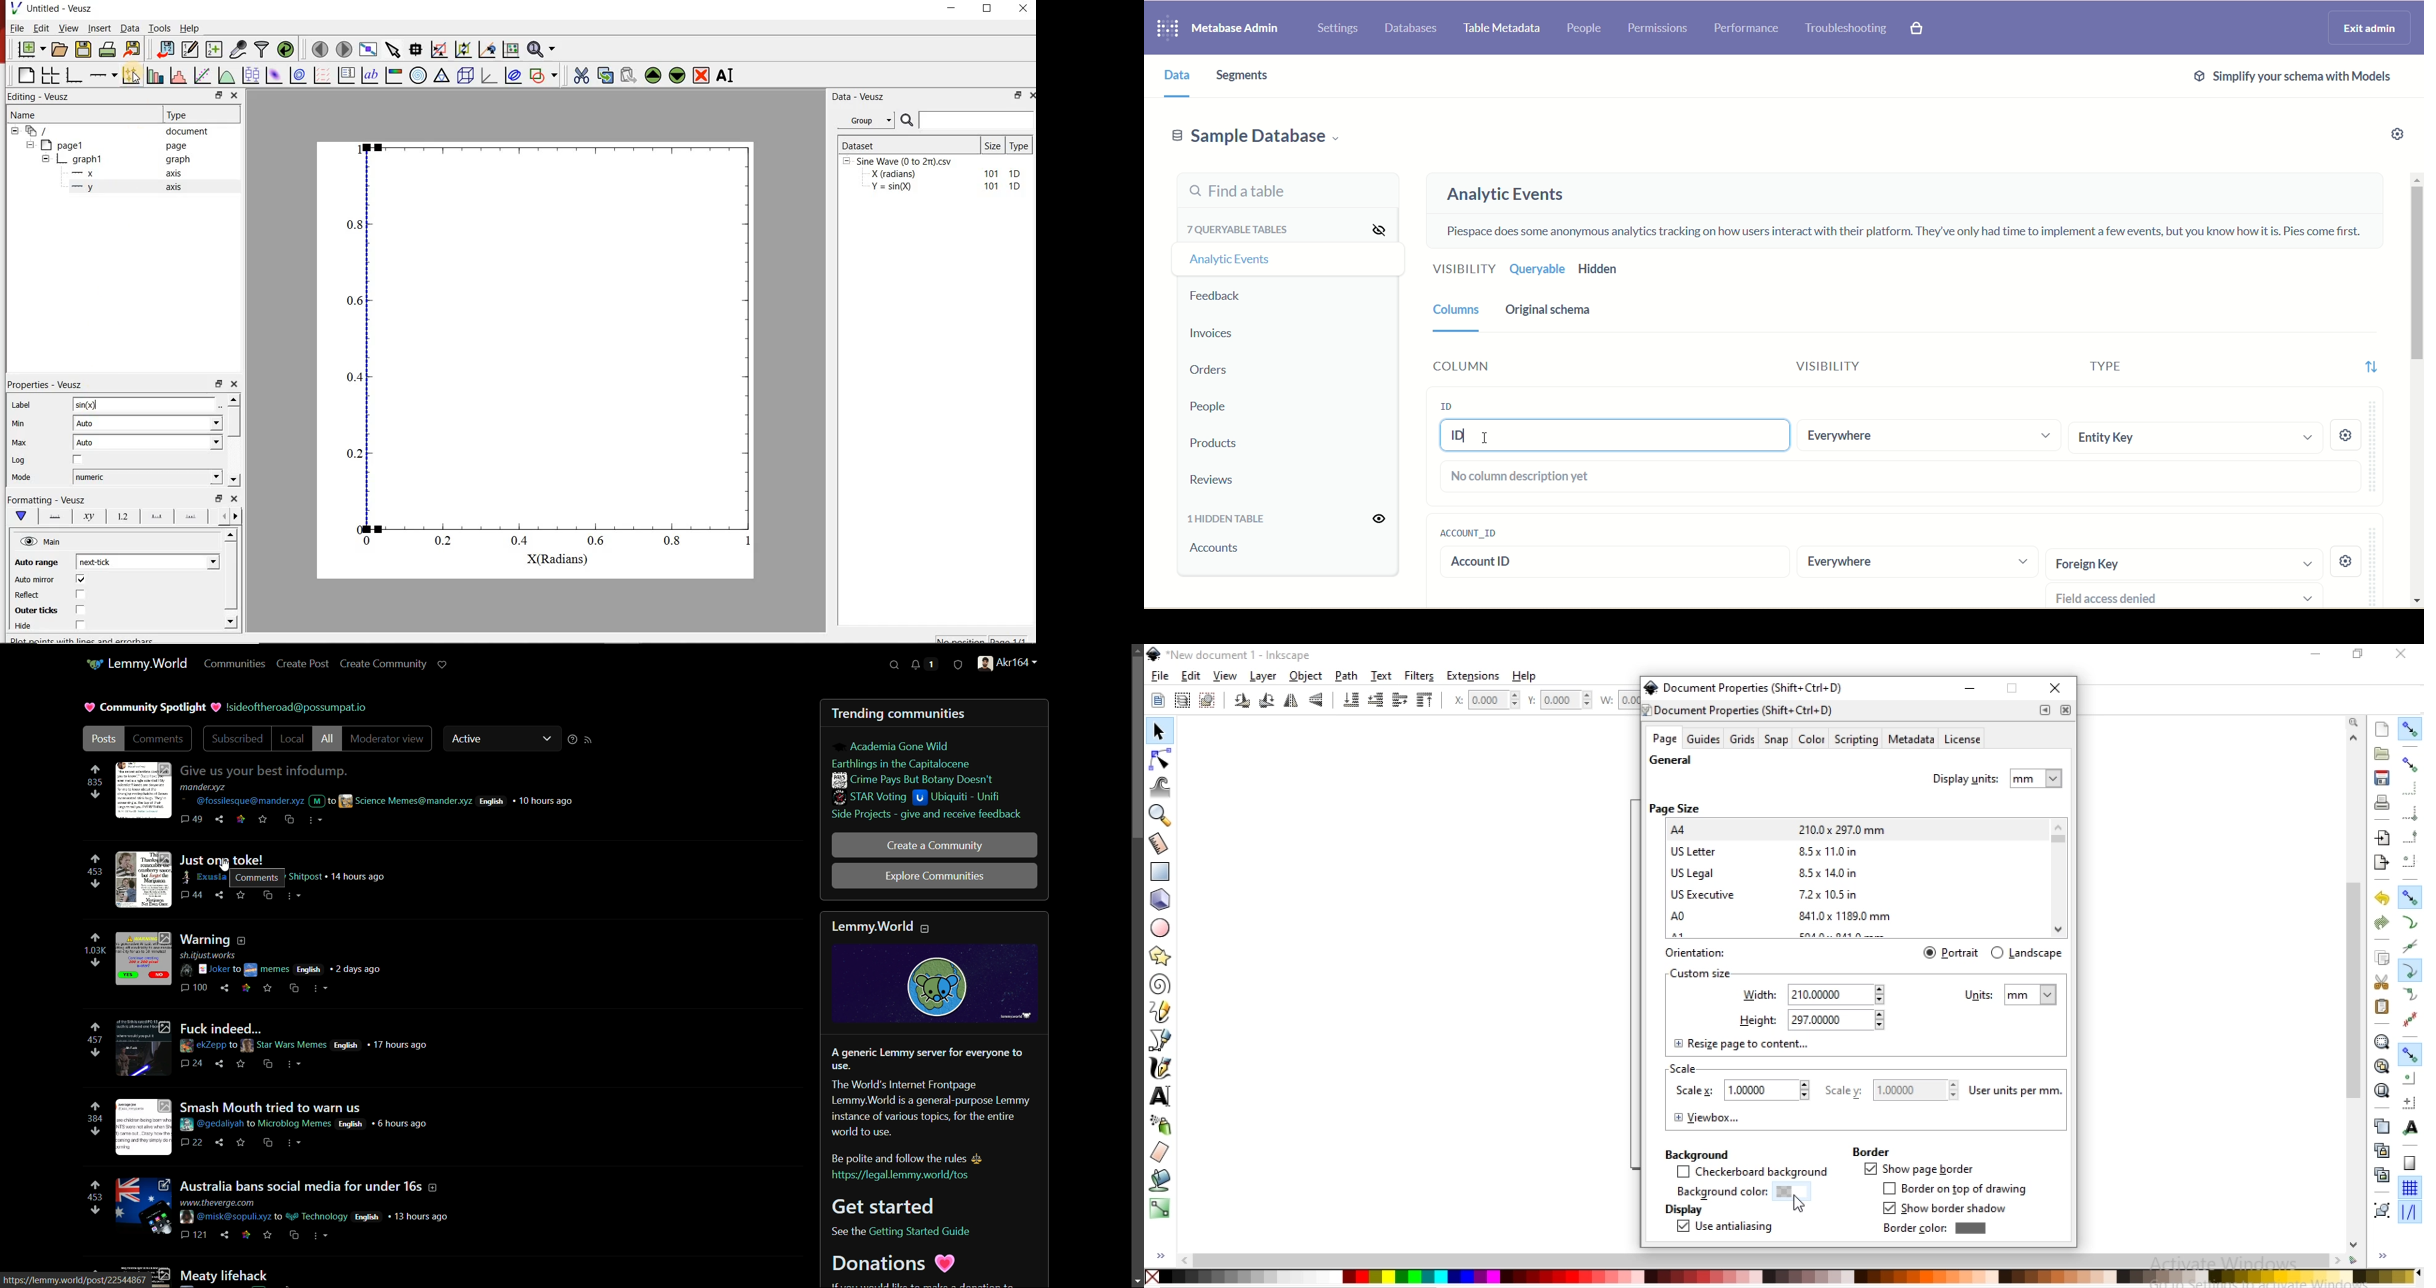  Describe the element at coordinates (219, 382) in the screenshot. I see `Min/Max` at that location.